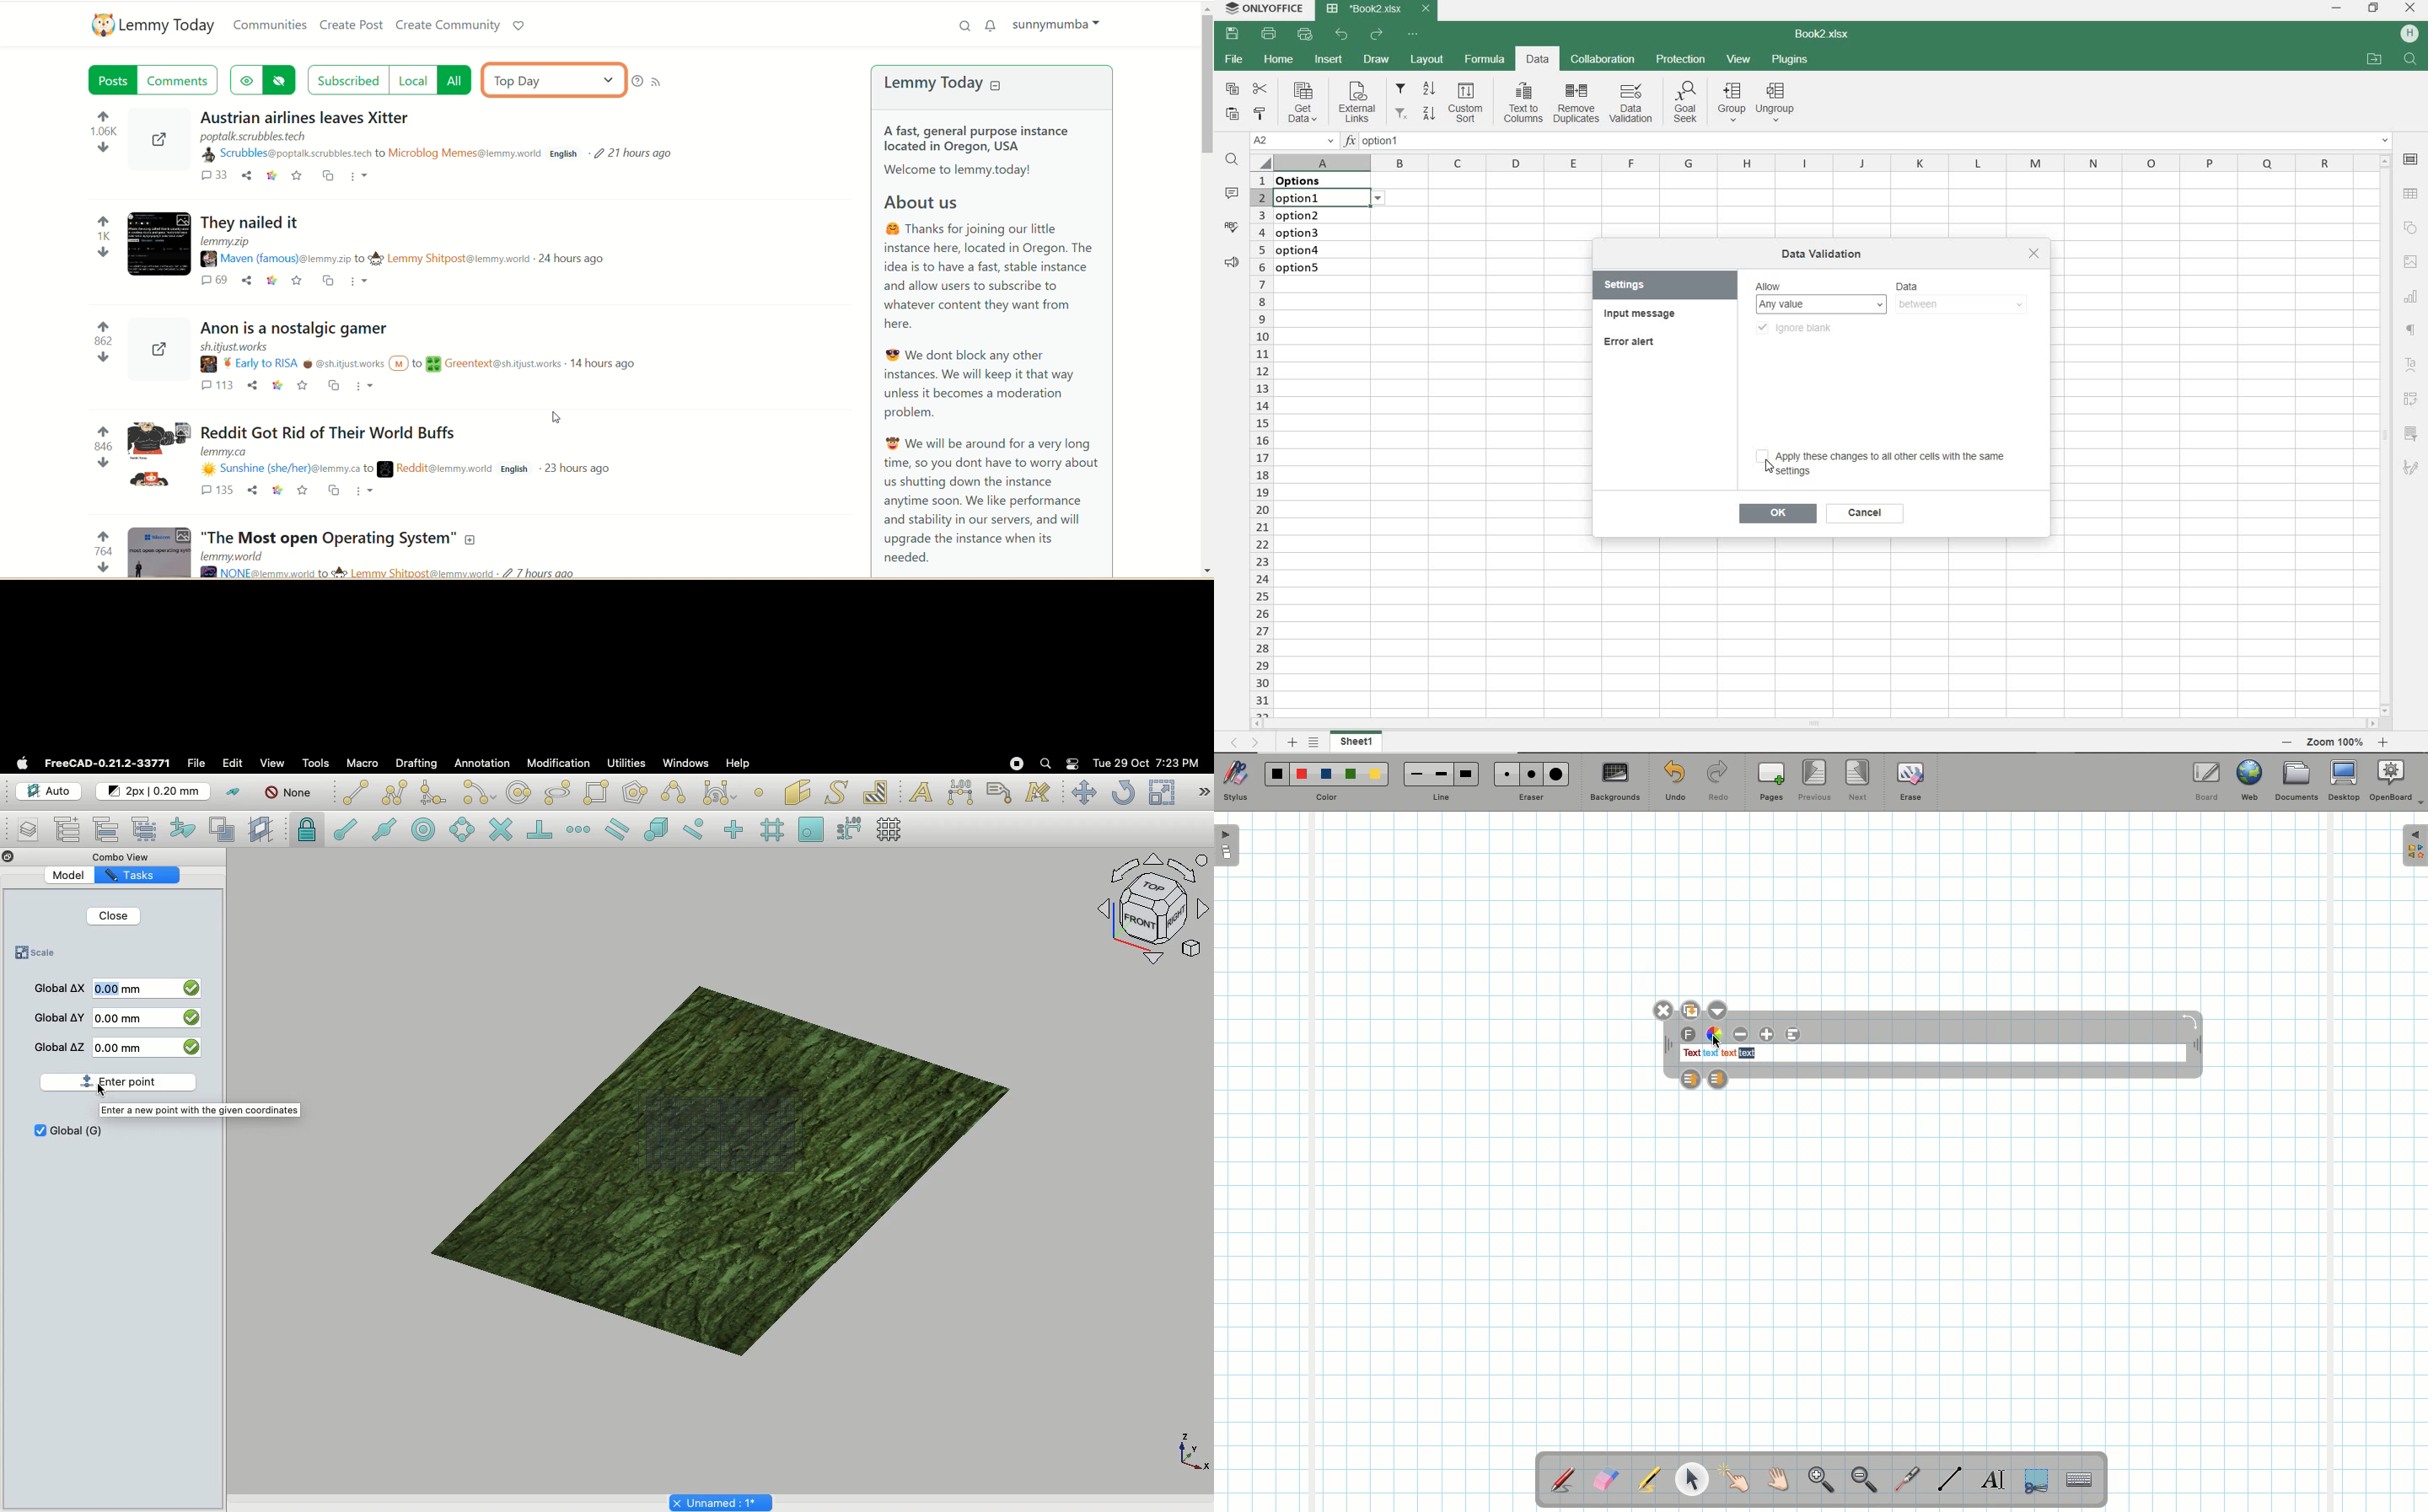 The image size is (2436, 1512). Describe the element at coordinates (1814, 723) in the screenshot. I see `SCROLLBAR` at that location.